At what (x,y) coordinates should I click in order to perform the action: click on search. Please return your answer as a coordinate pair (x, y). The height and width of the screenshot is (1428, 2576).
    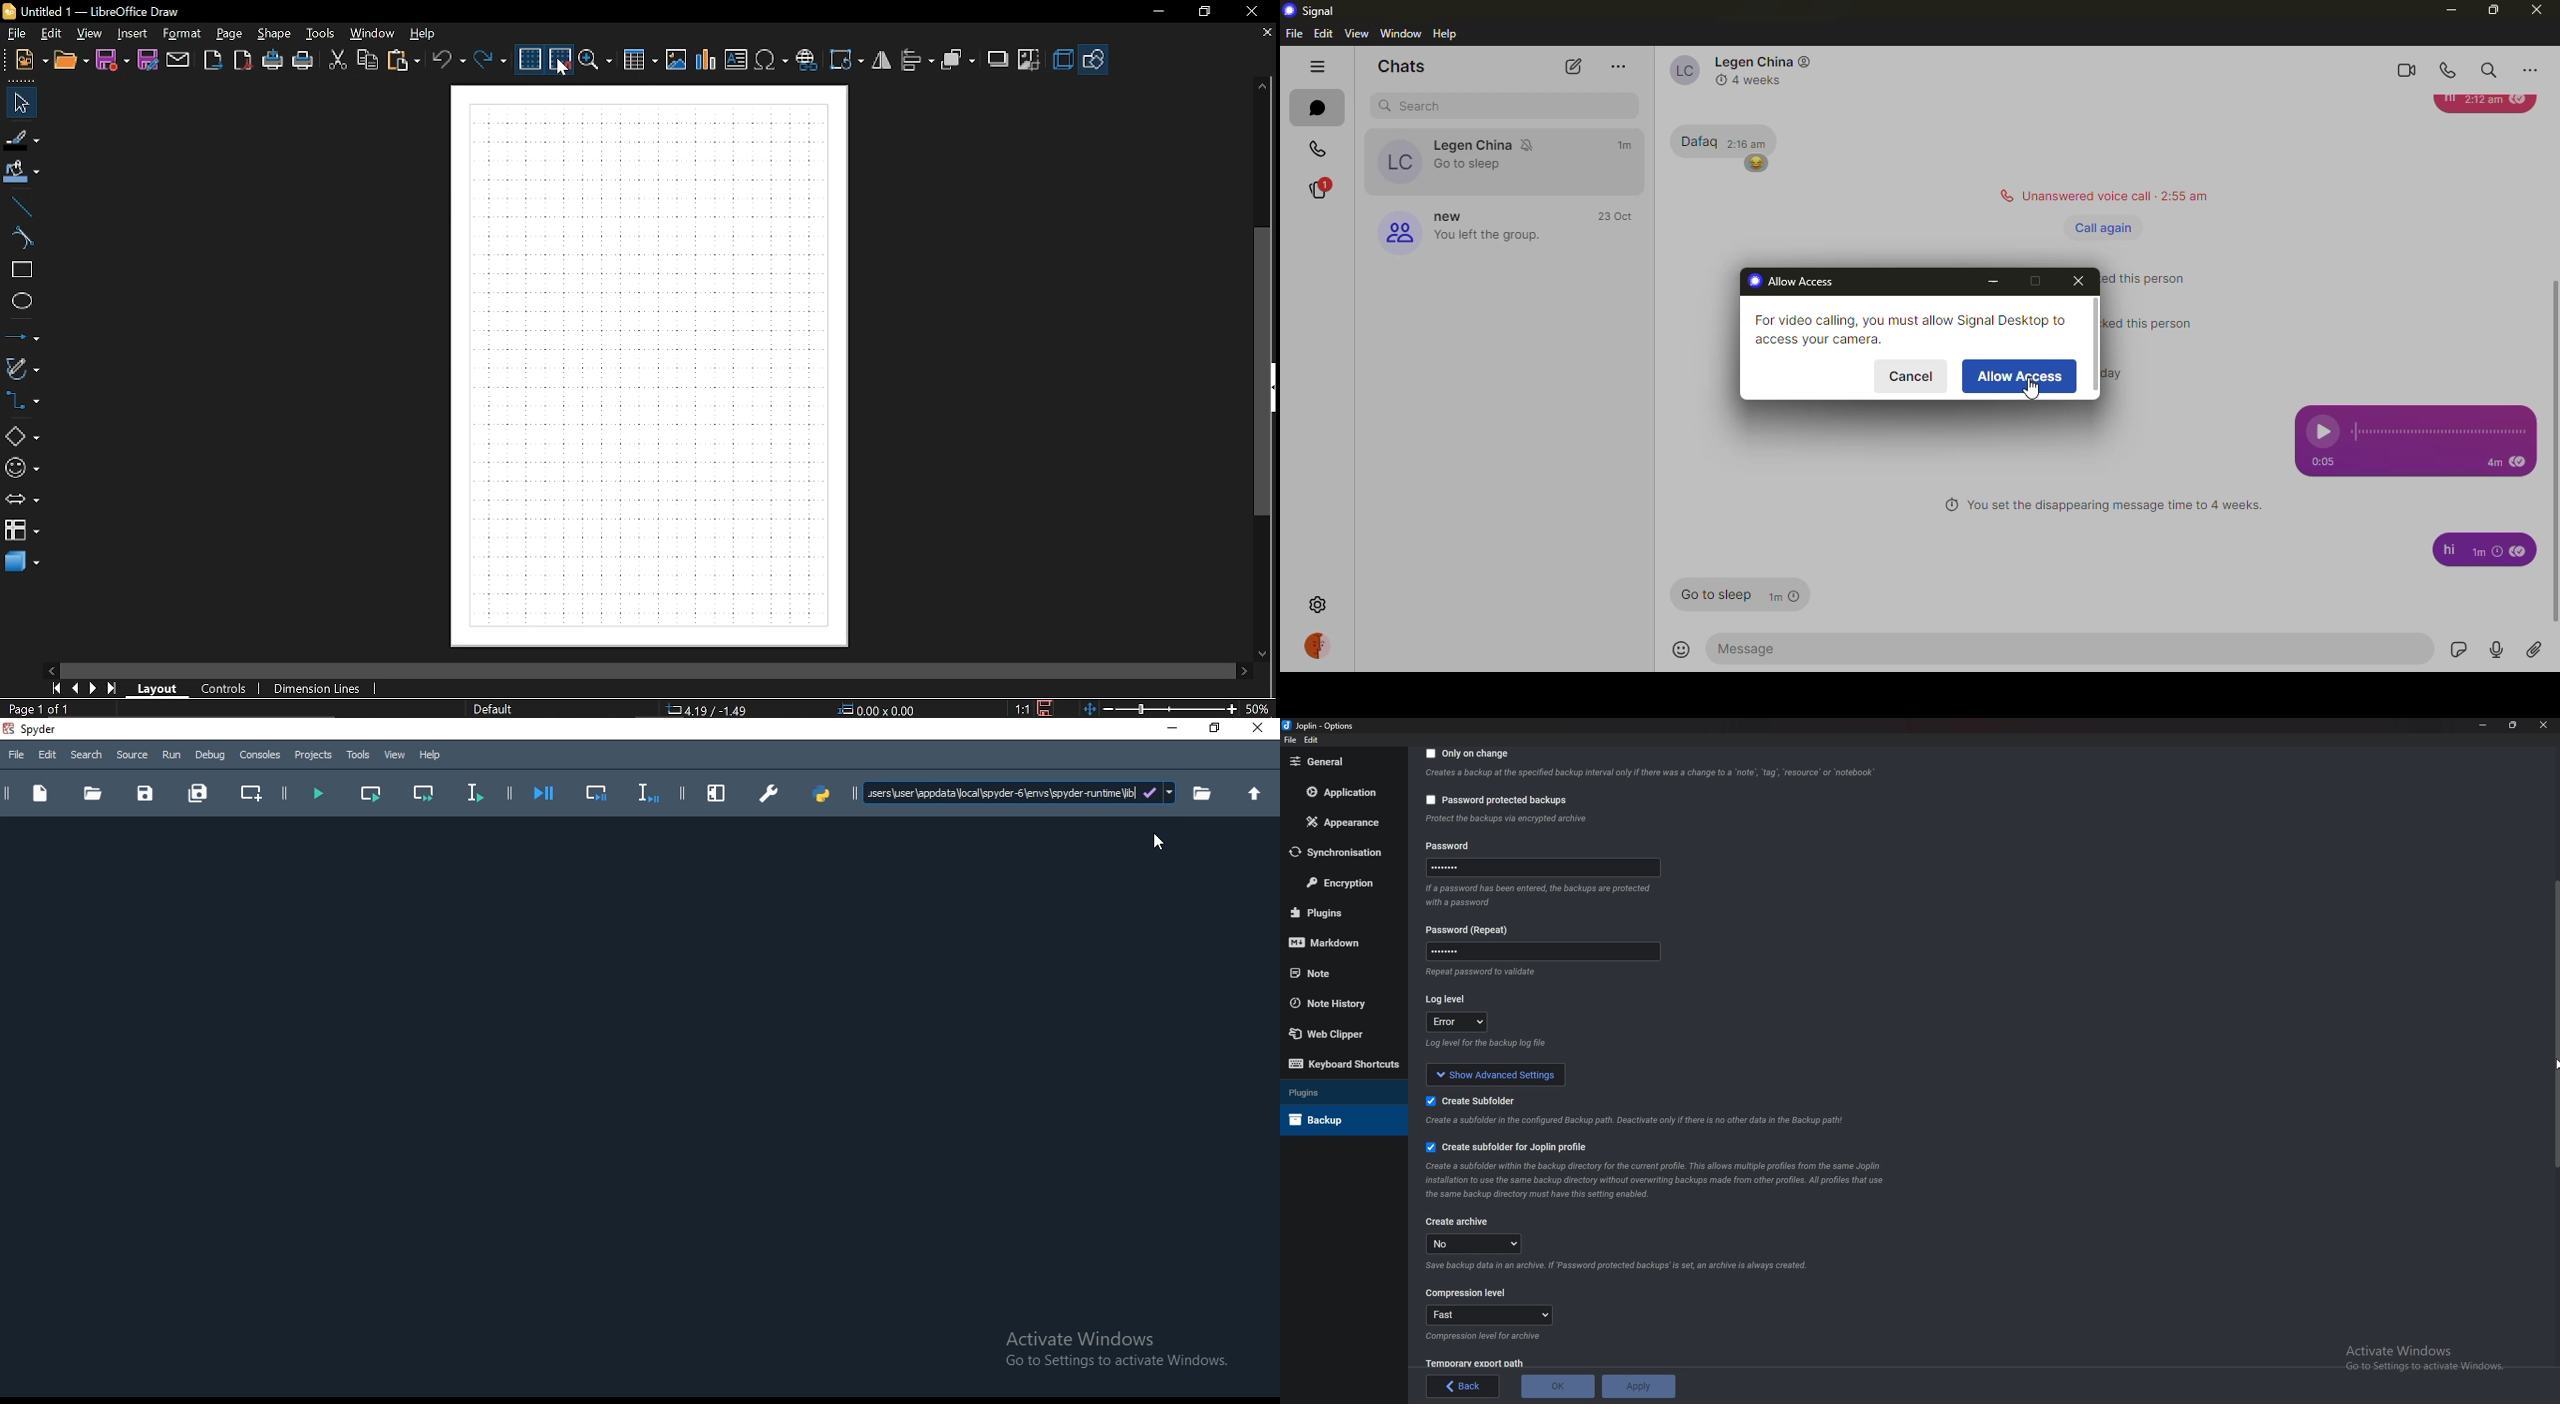
    Looking at the image, I should click on (2489, 69).